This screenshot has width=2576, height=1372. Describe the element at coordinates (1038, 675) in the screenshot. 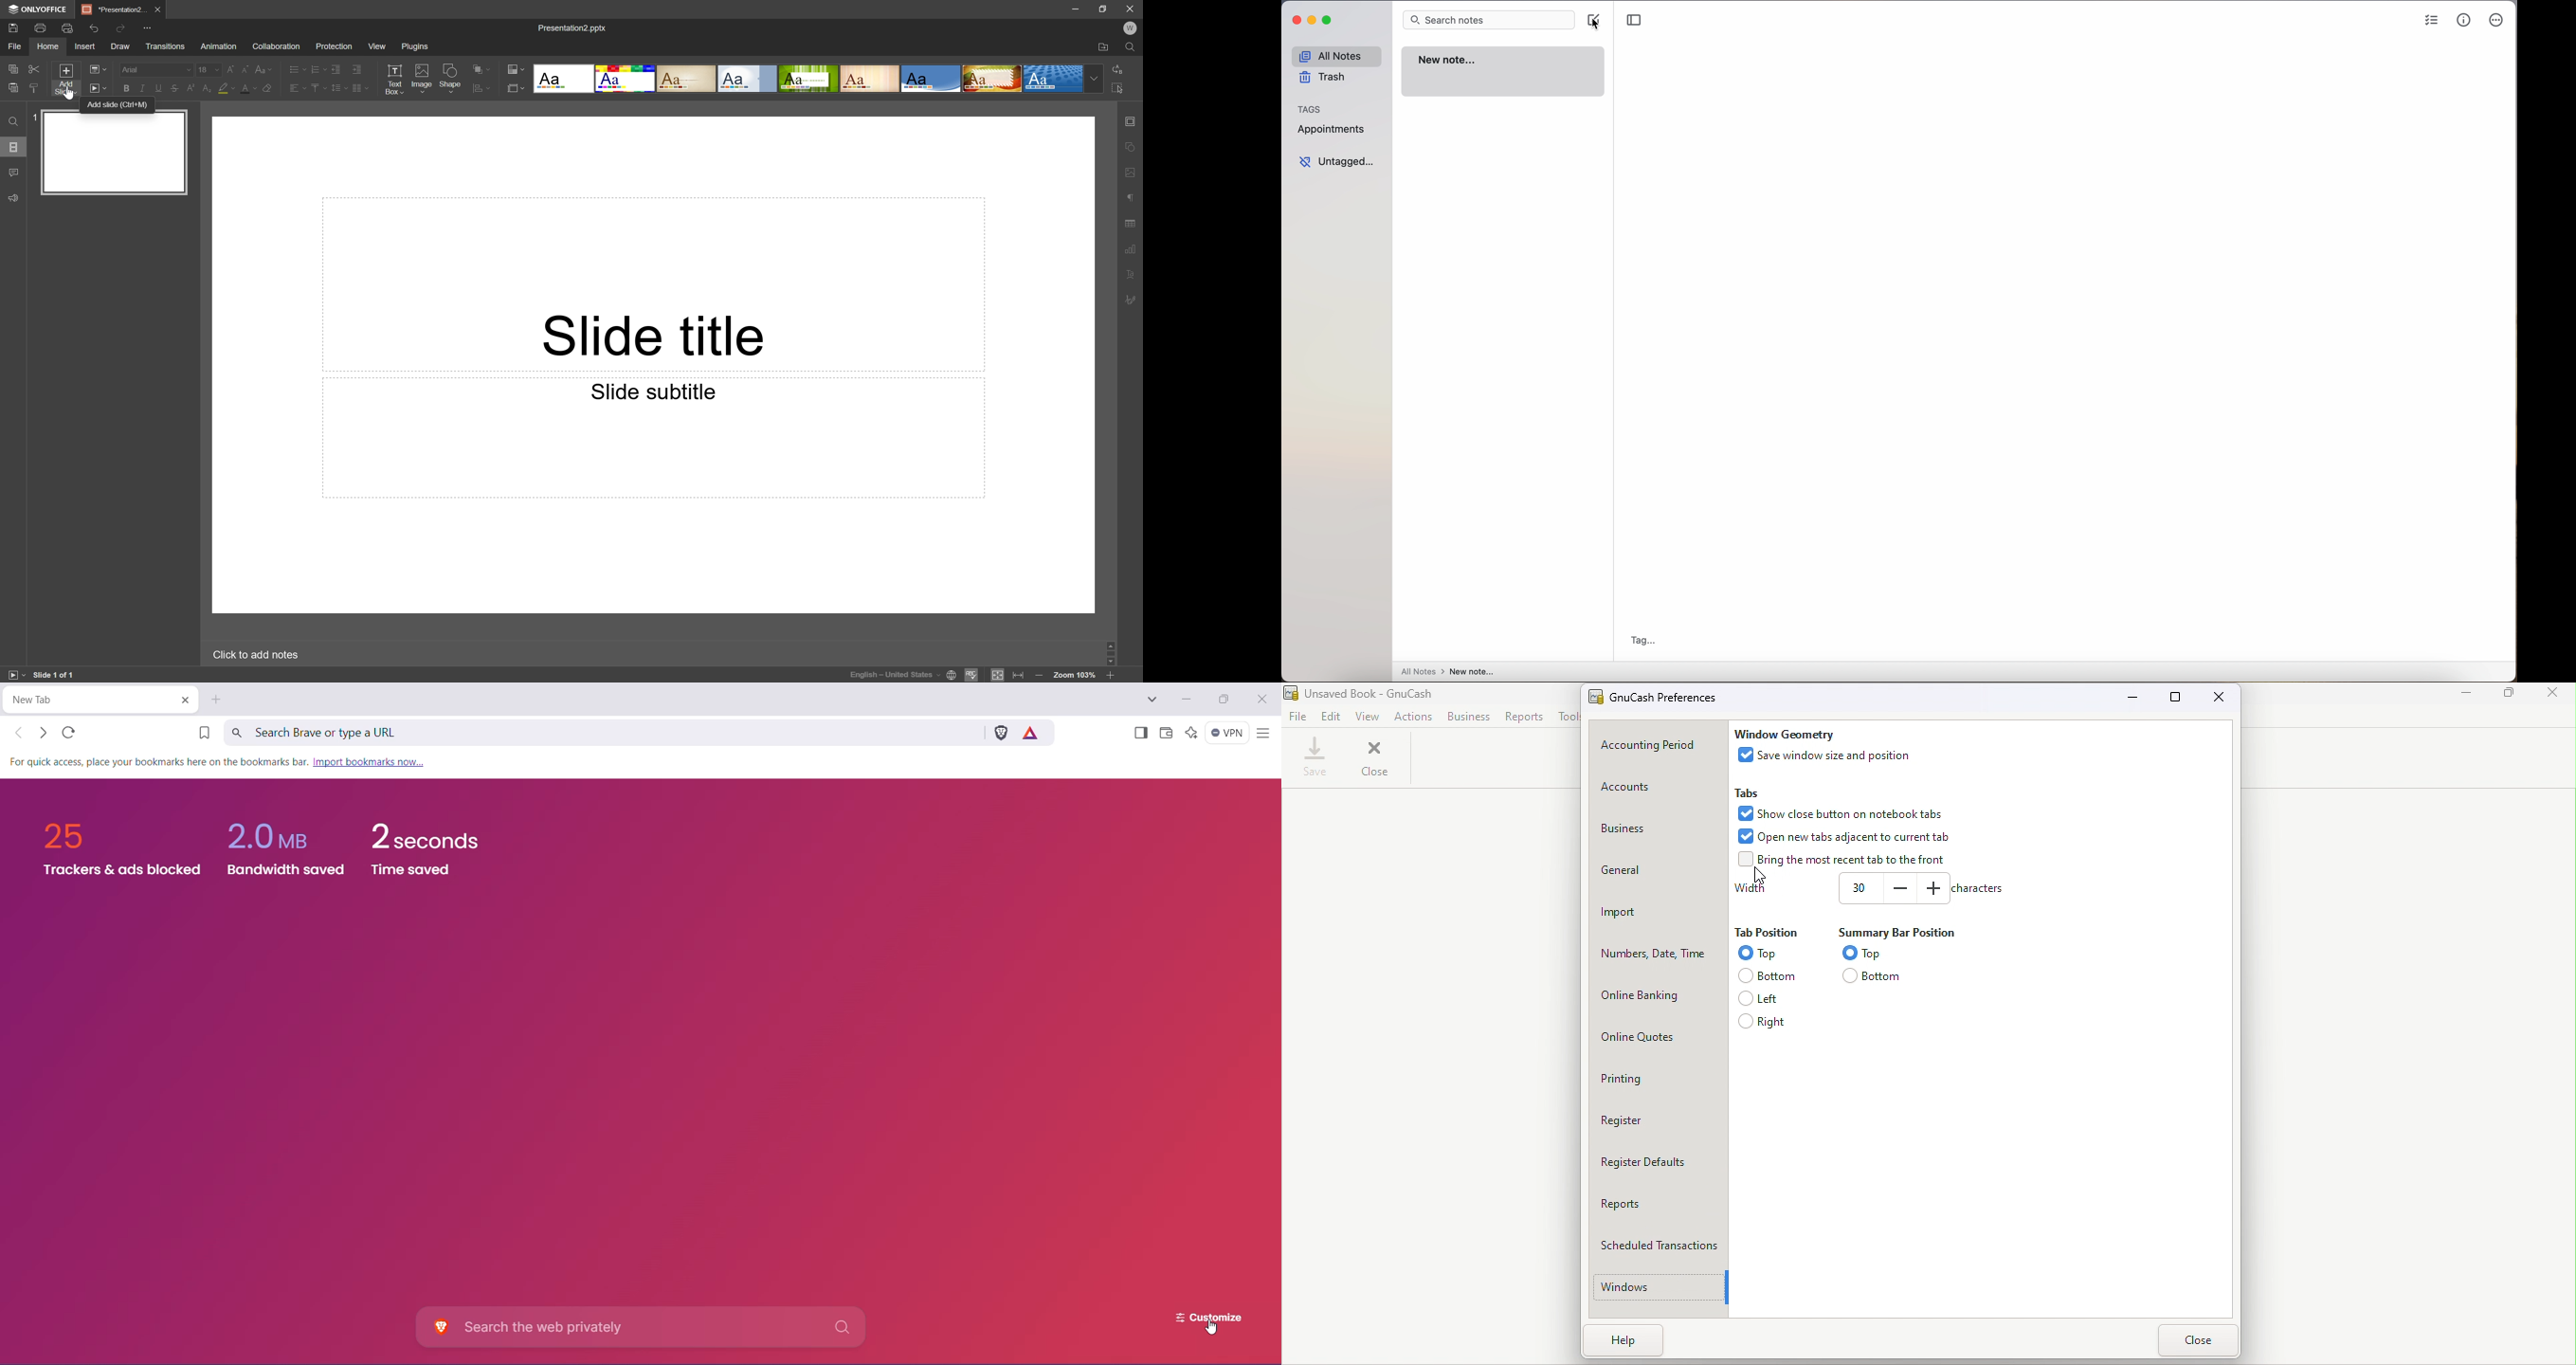

I see `Zoom out` at that location.